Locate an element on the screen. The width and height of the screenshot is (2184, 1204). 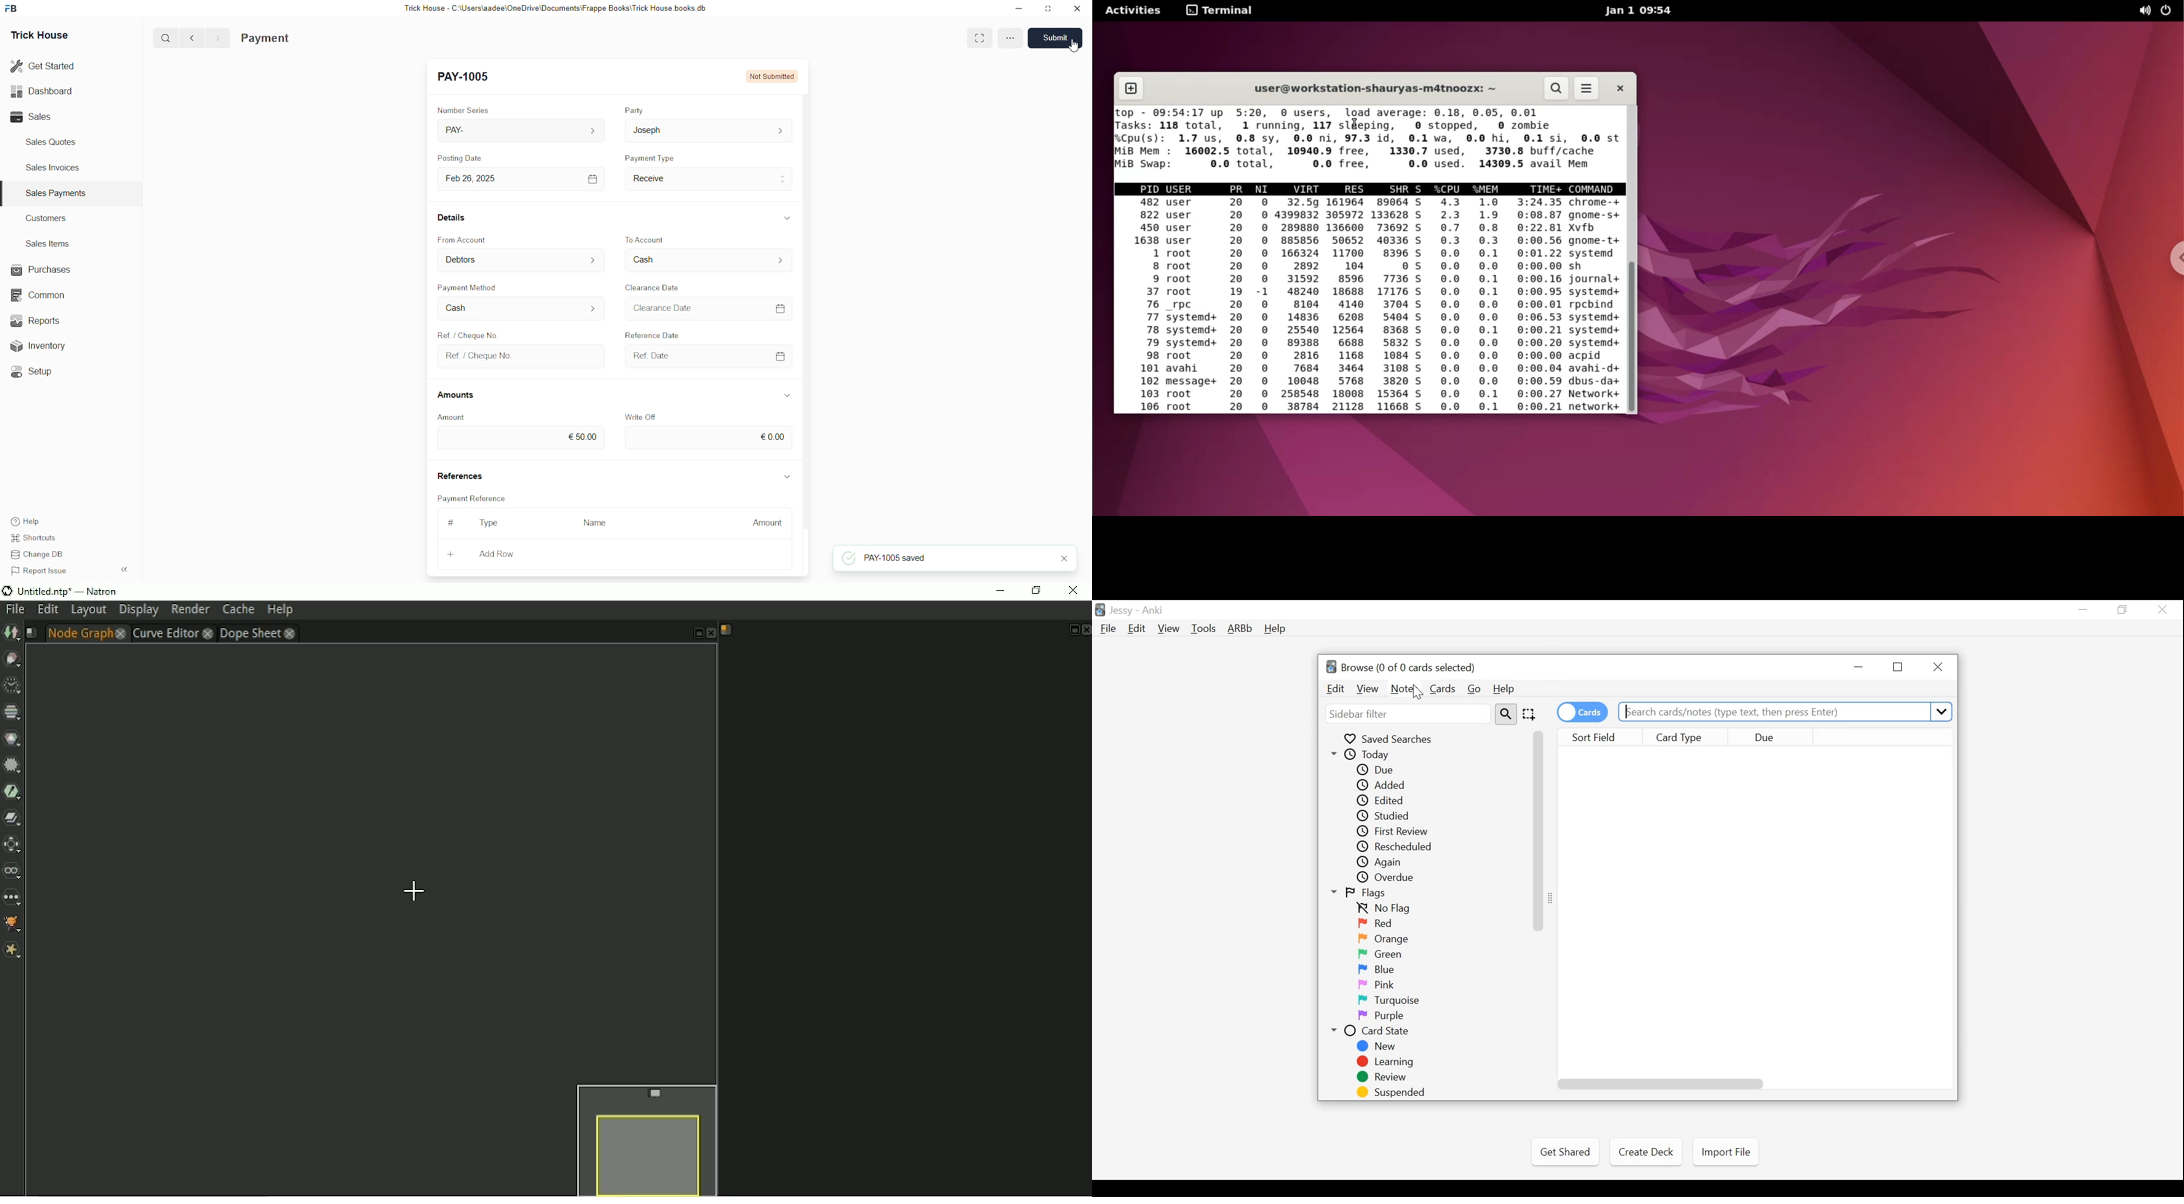
Not Submitted is located at coordinates (772, 76).